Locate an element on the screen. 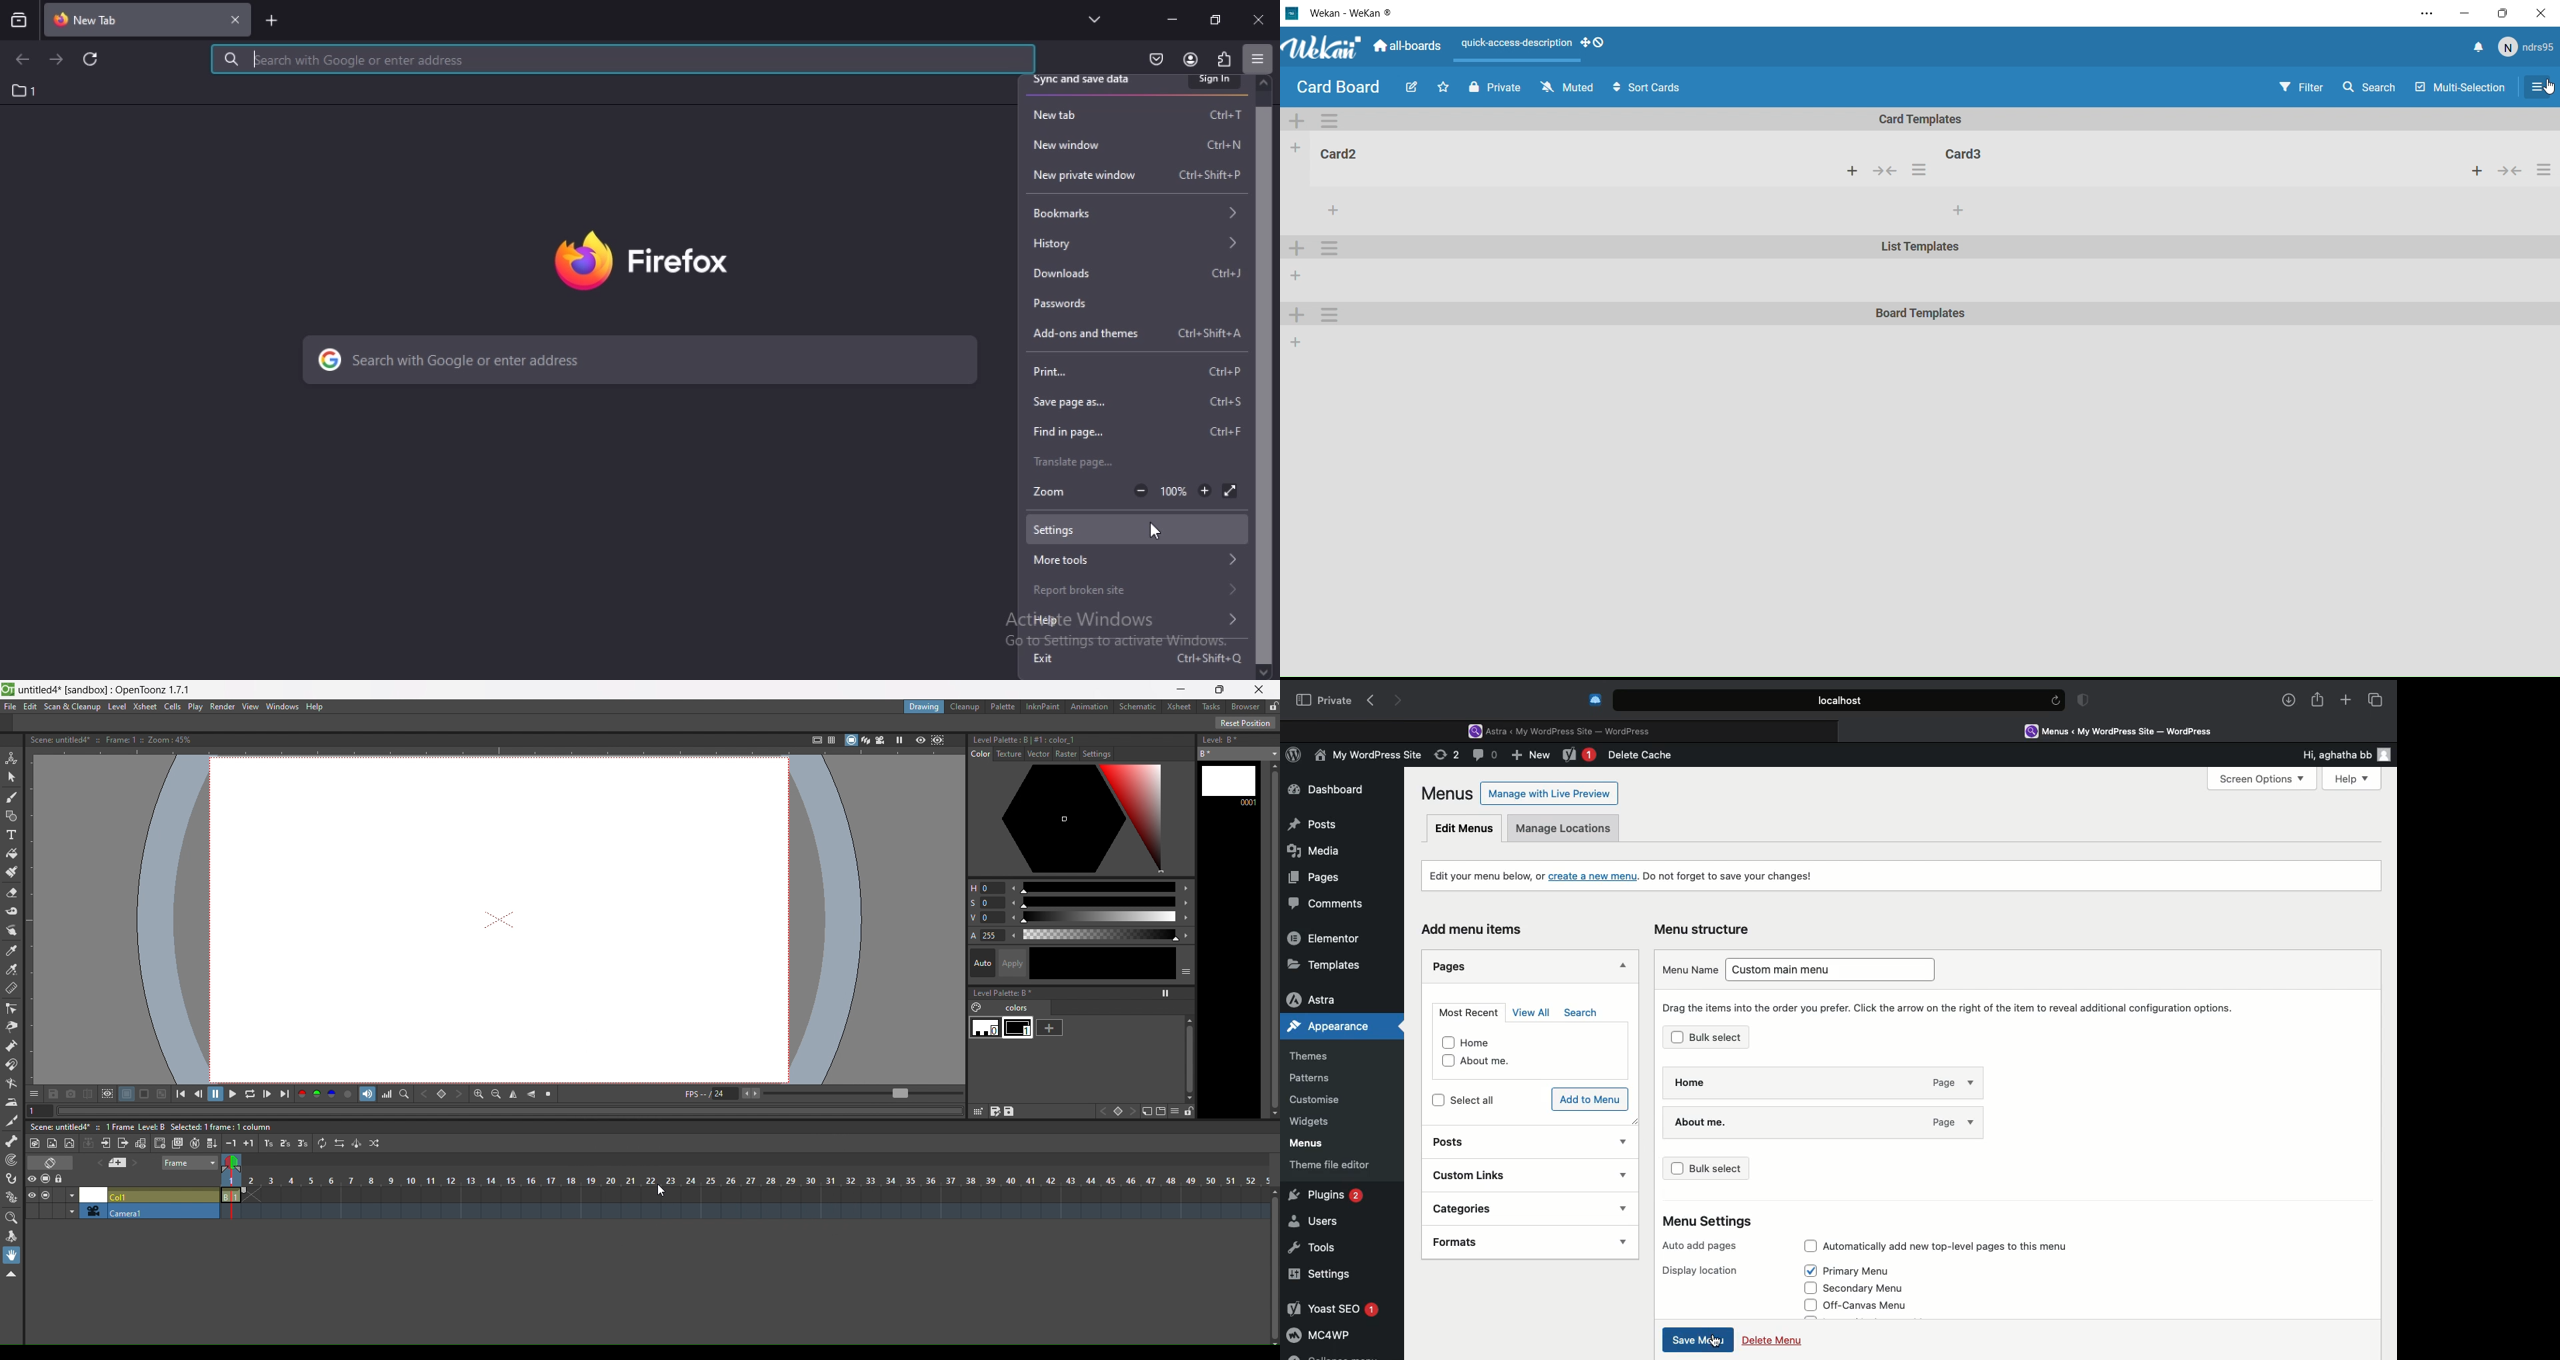 The width and height of the screenshot is (2576, 1372). actions is located at coordinates (1919, 172).